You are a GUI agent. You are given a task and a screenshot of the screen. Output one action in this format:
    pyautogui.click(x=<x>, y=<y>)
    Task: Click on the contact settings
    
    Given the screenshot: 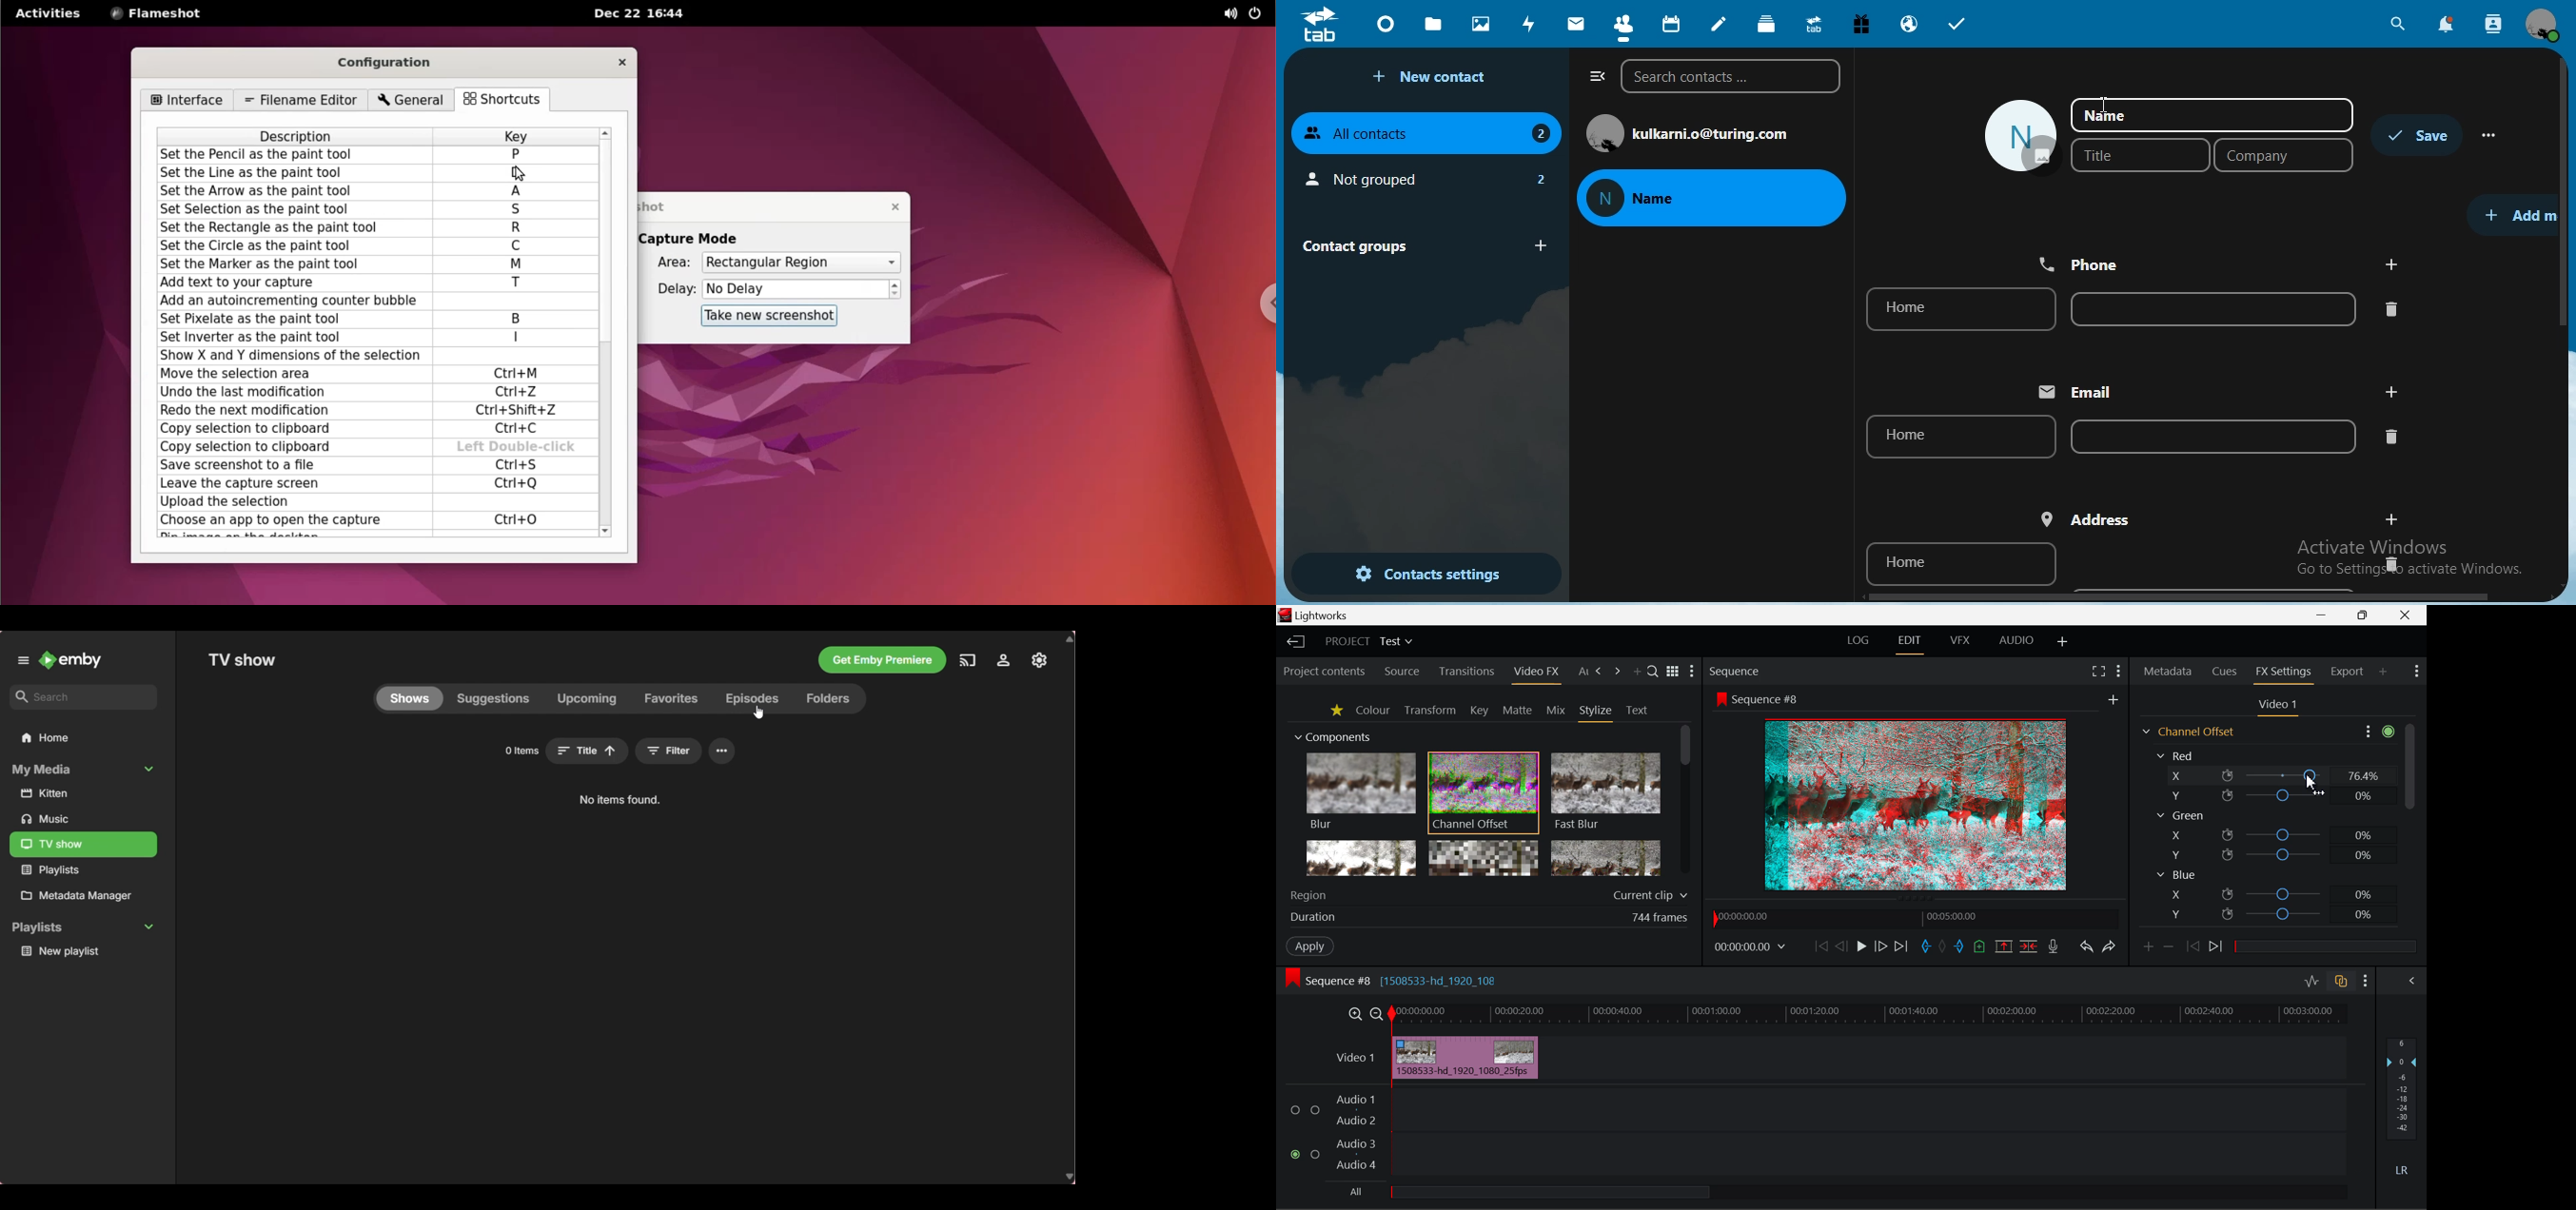 What is the action you would take?
    pyautogui.click(x=1429, y=572)
    